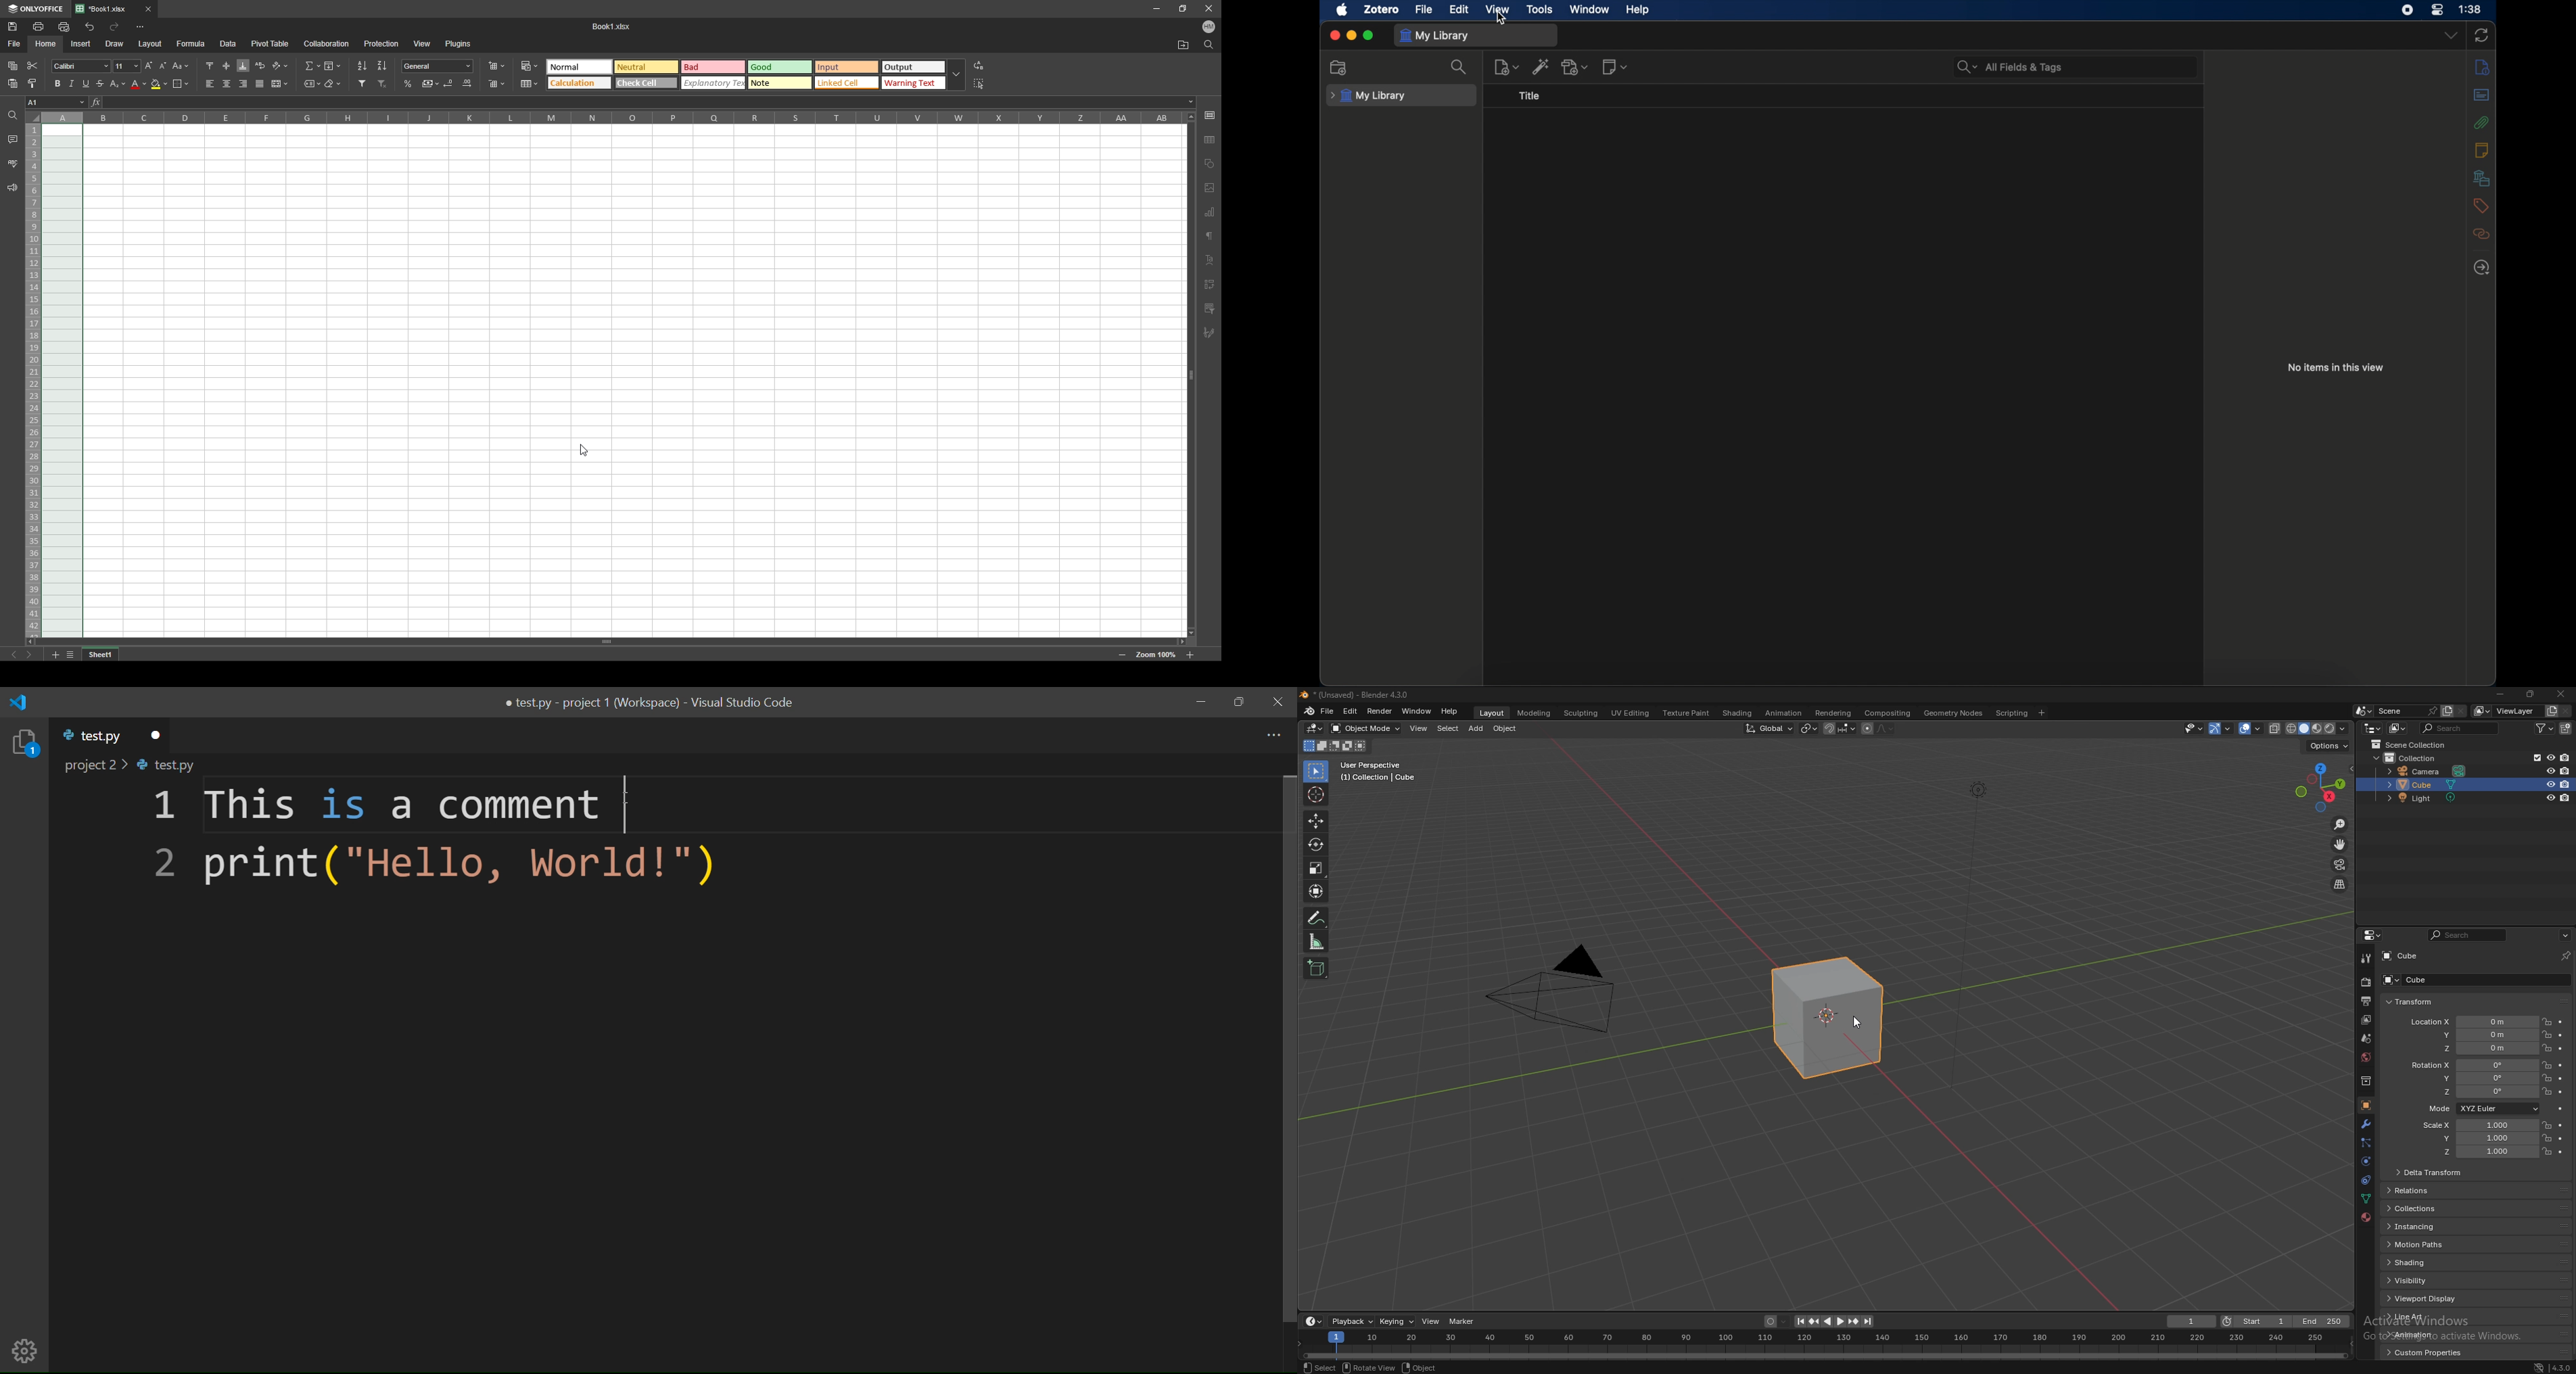 The width and height of the screenshot is (2576, 1400). Describe the element at coordinates (431, 83) in the screenshot. I see `comma style` at that location.